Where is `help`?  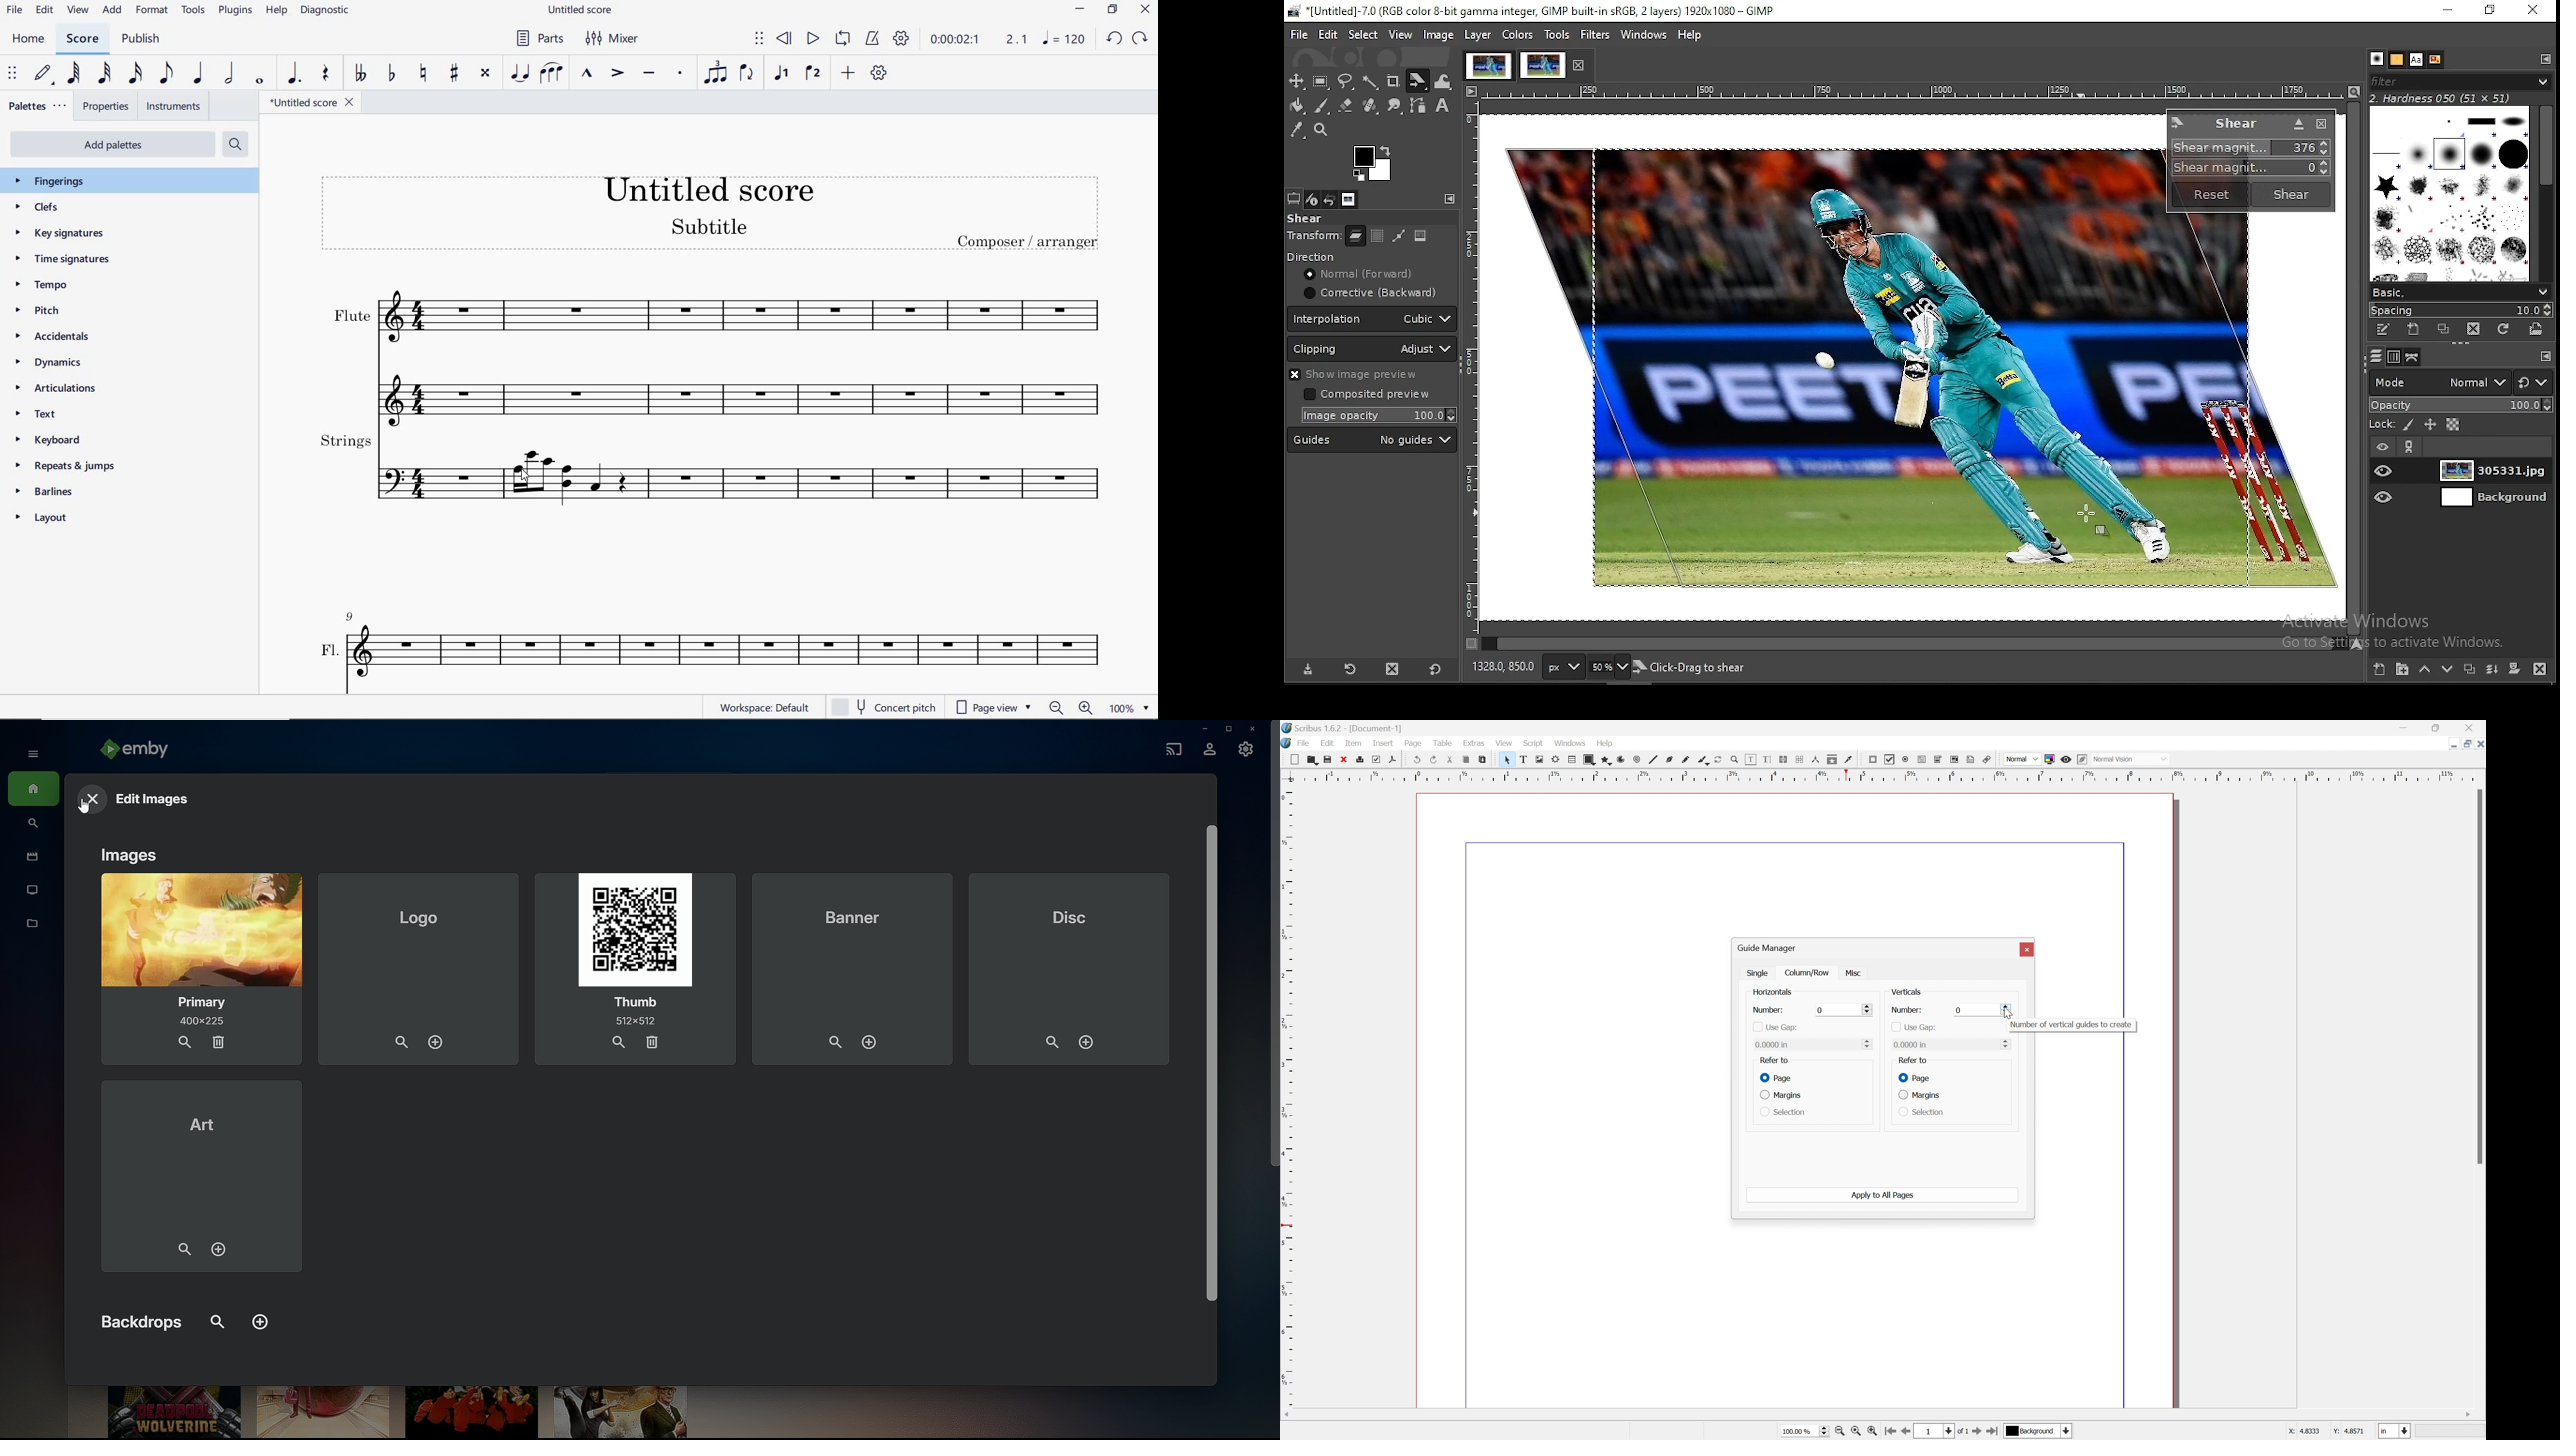 help is located at coordinates (277, 13).